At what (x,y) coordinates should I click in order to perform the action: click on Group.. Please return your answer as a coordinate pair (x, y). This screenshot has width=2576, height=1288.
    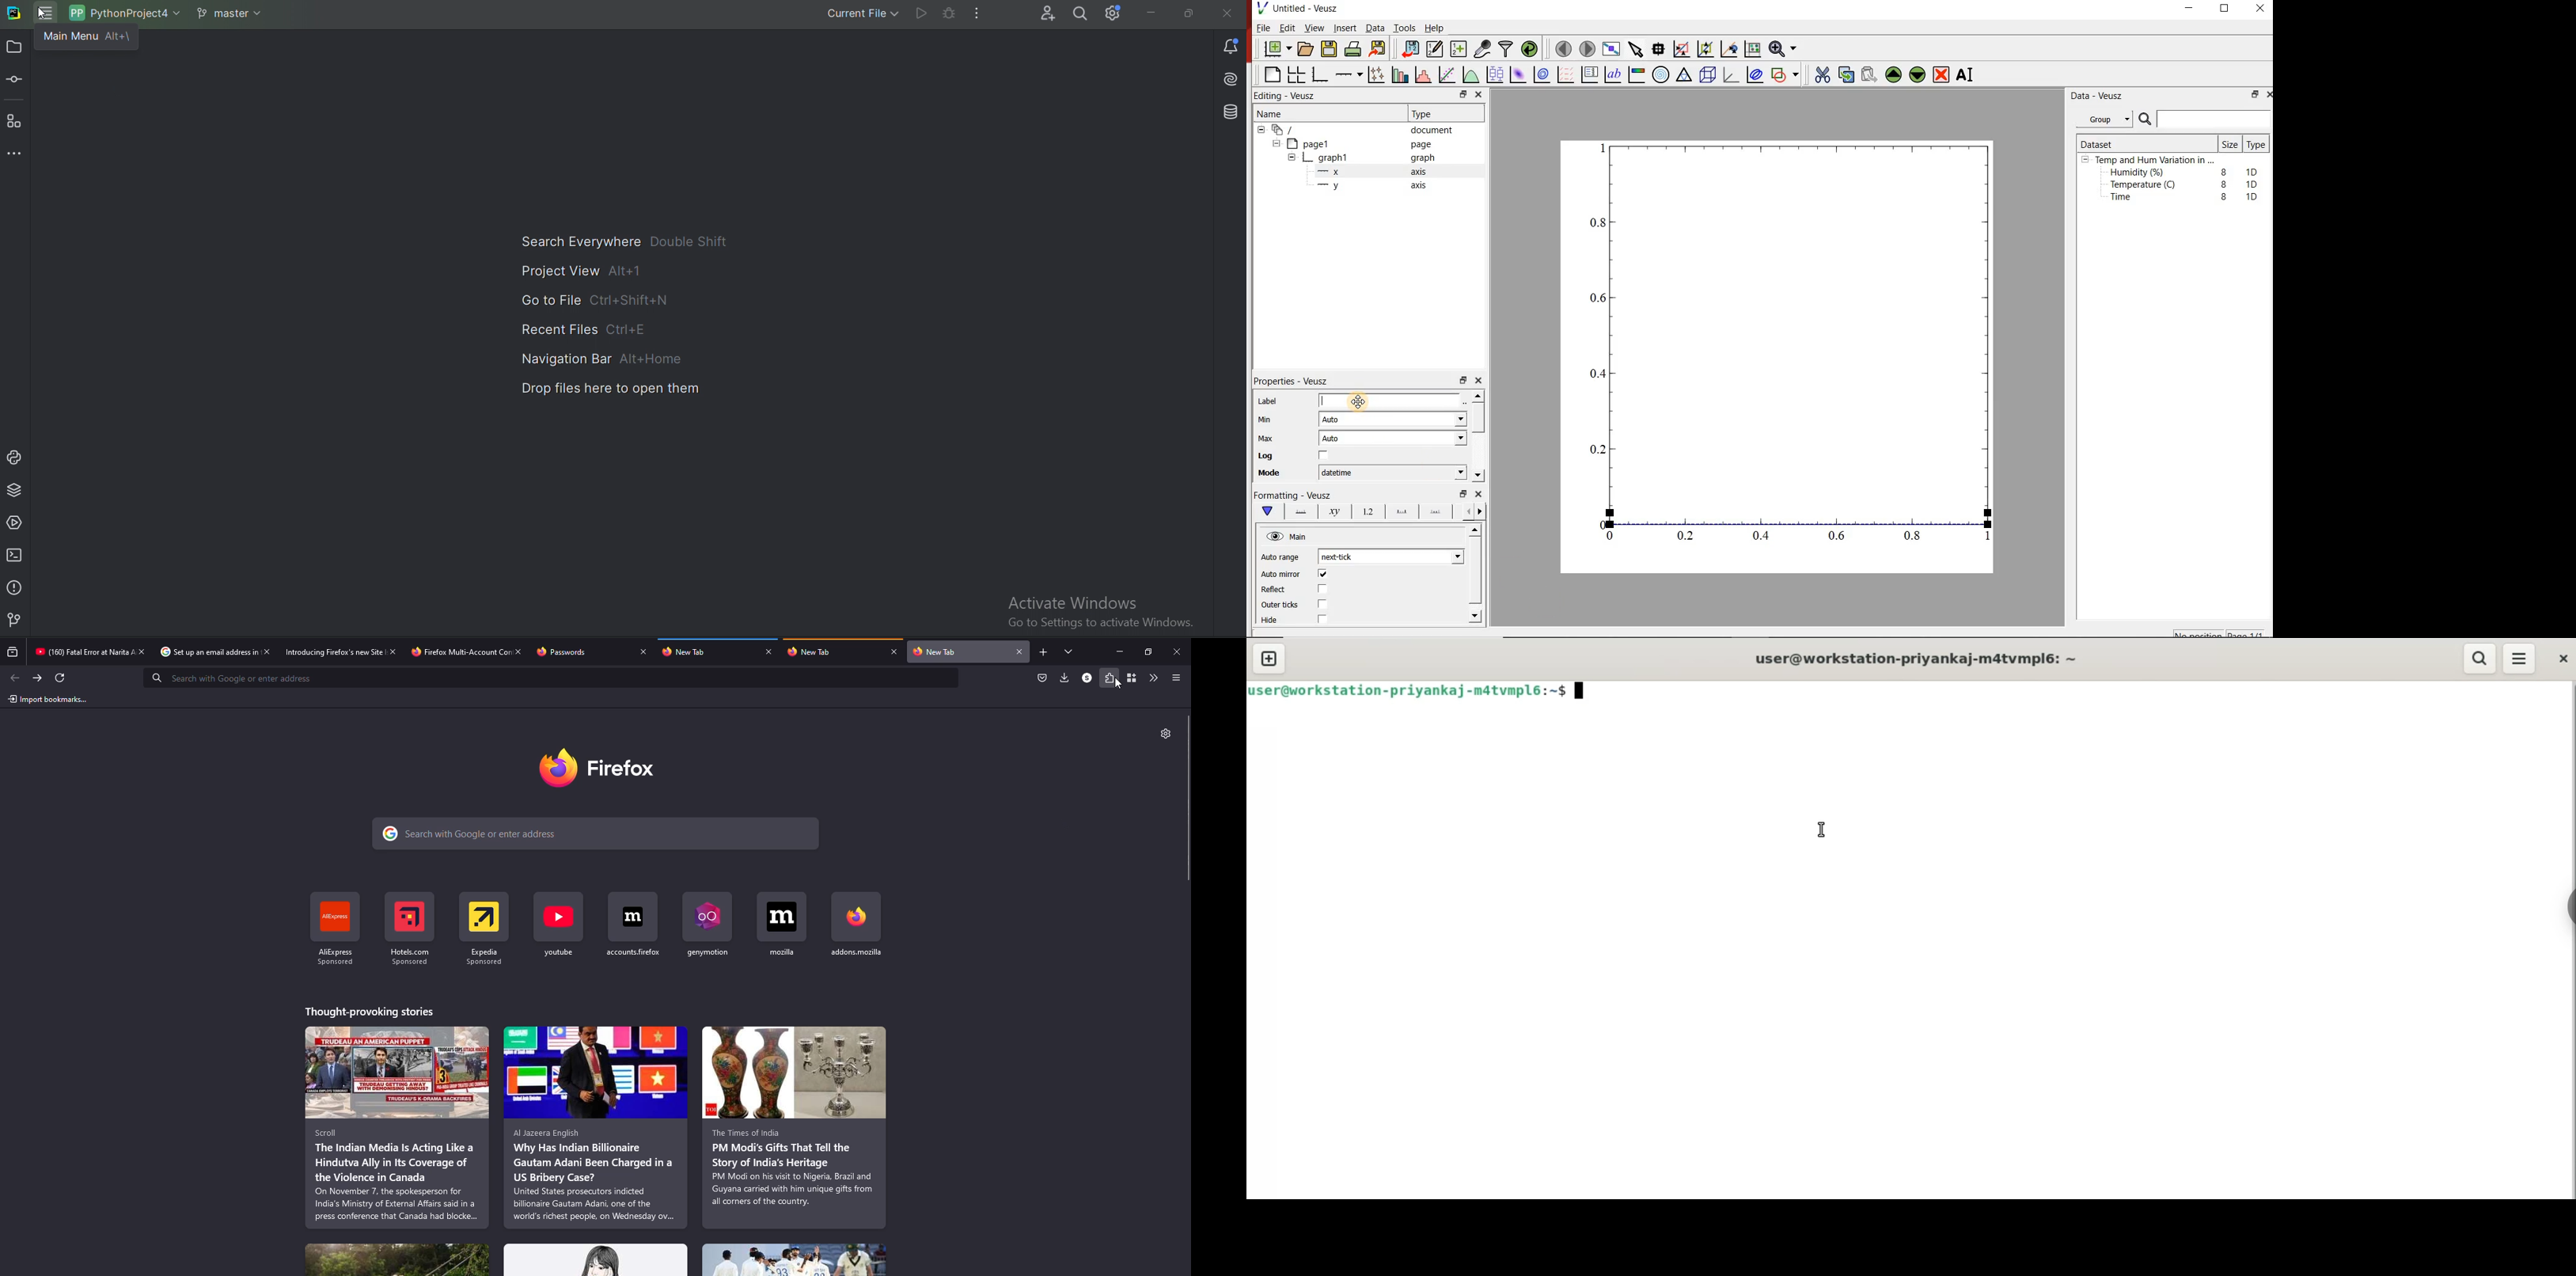
    Looking at the image, I should click on (2107, 117).